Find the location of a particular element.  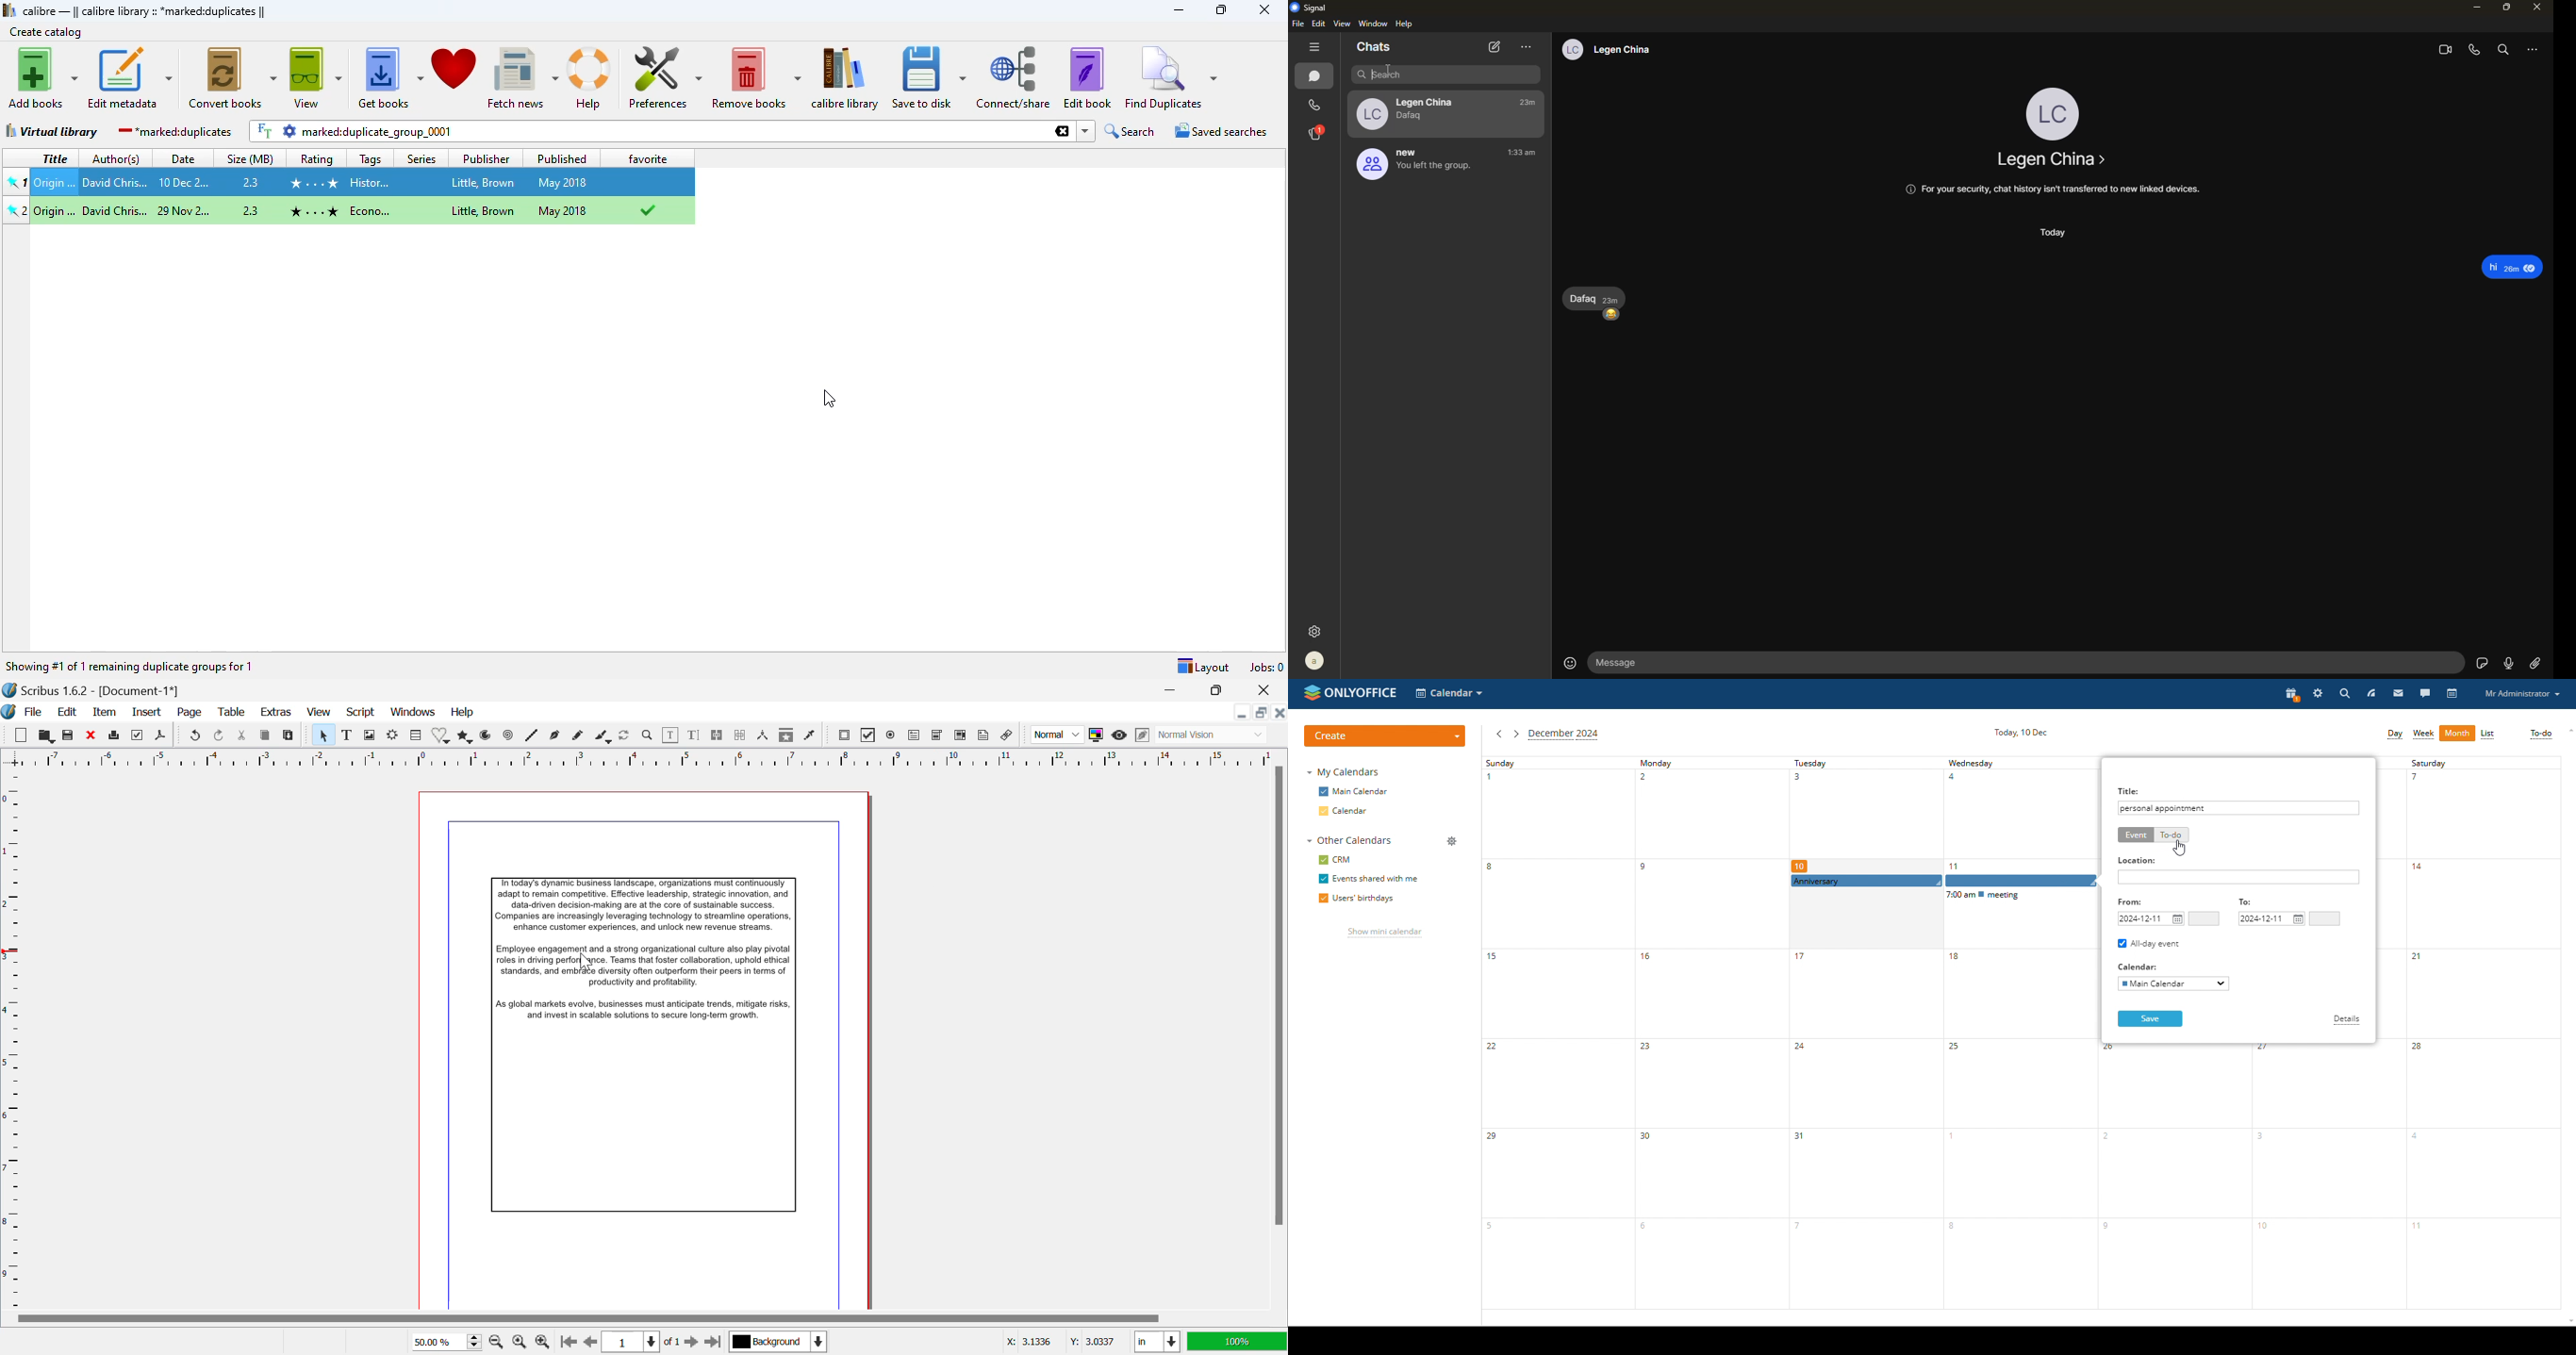

Page 1 of 1 is located at coordinates (643, 1343).